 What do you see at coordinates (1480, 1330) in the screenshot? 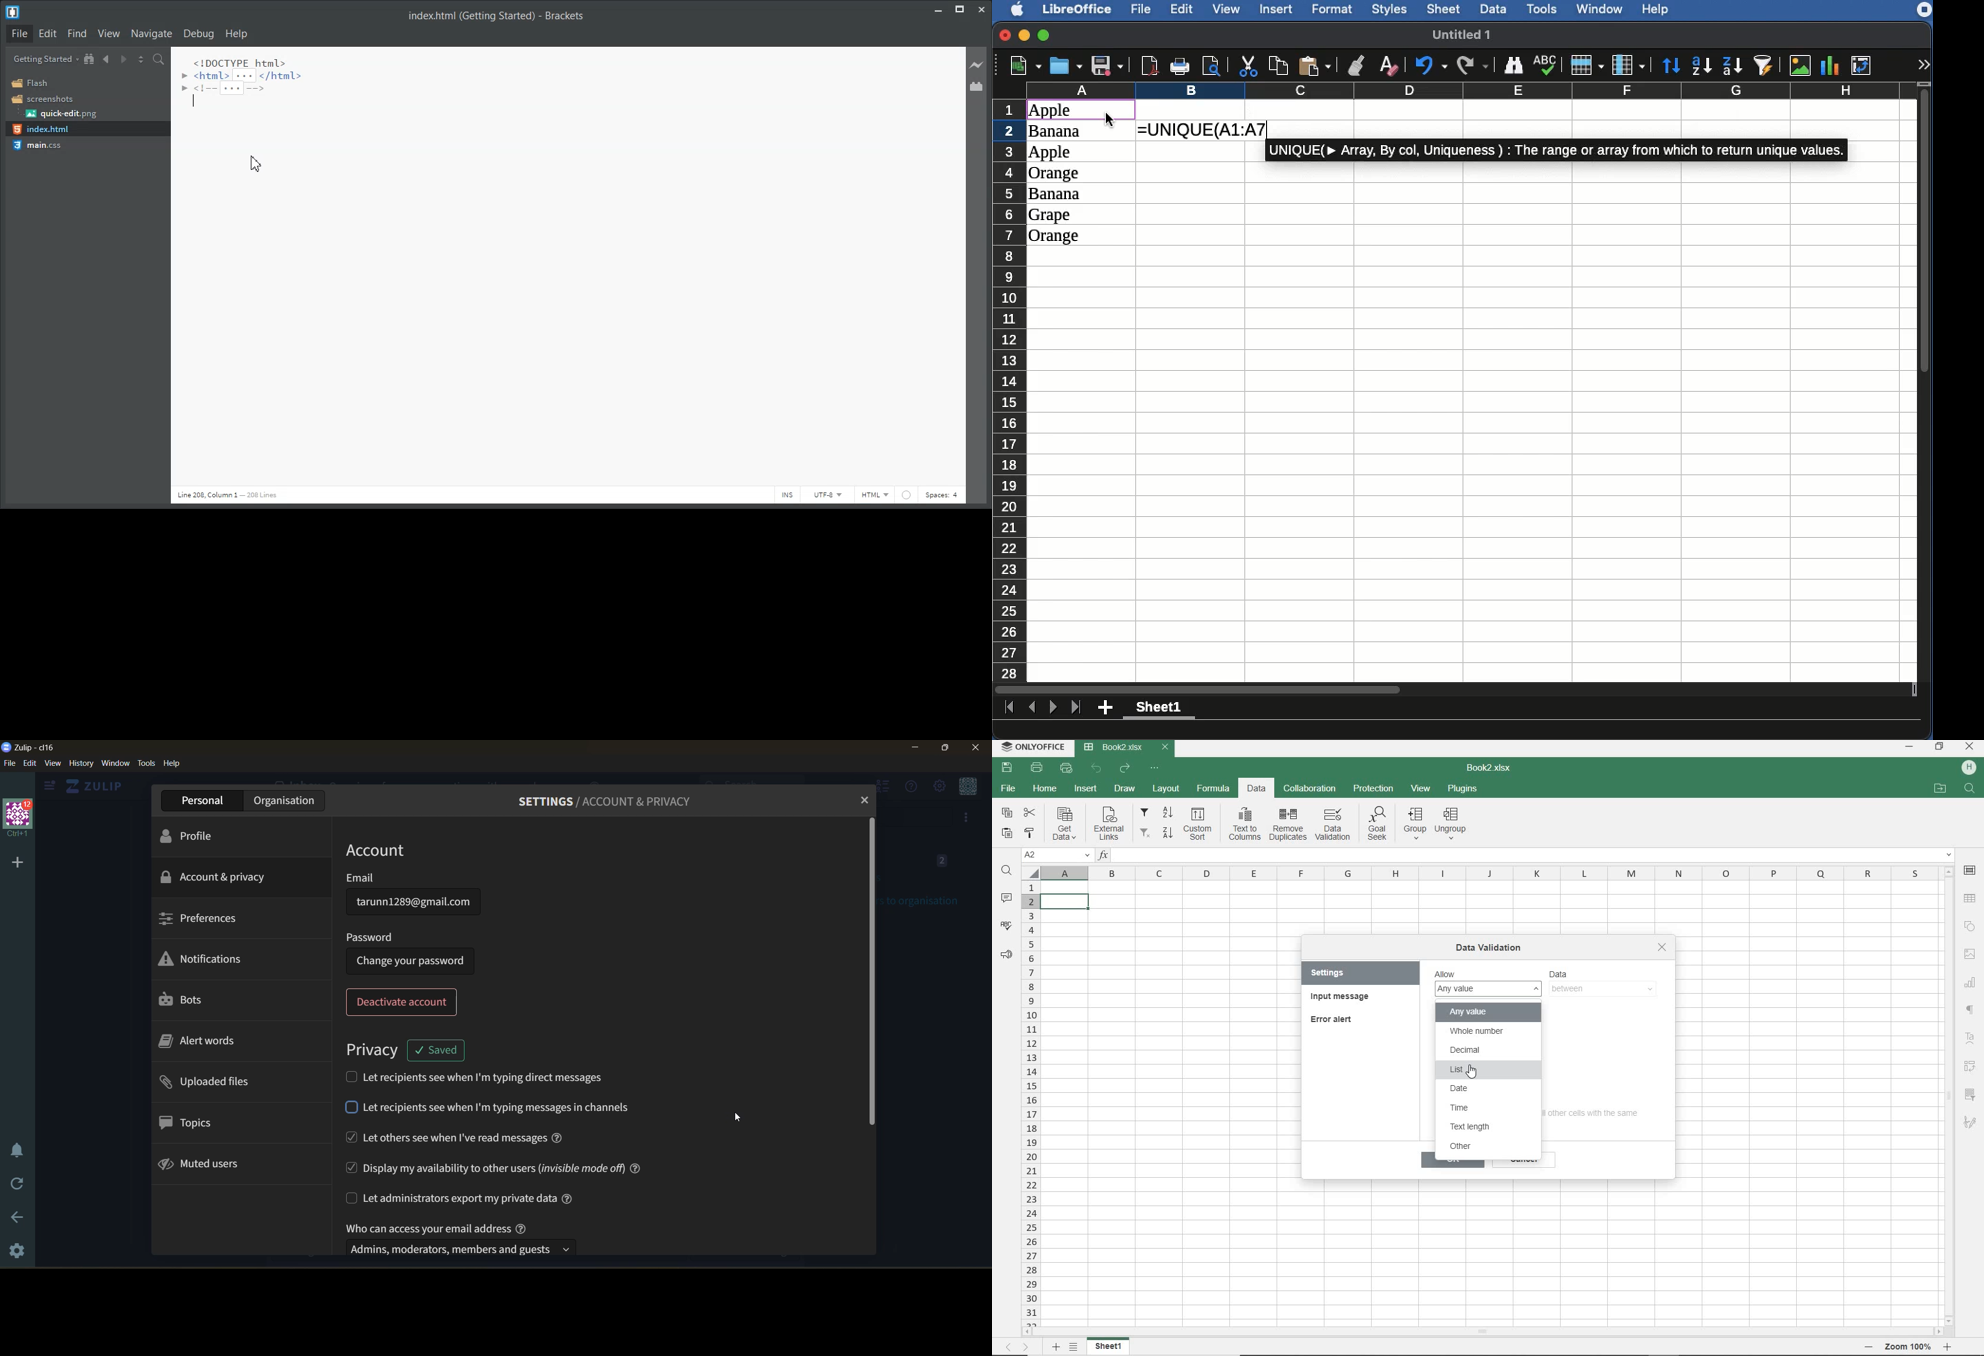
I see `SCROLLBAR` at bounding box center [1480, 1330].